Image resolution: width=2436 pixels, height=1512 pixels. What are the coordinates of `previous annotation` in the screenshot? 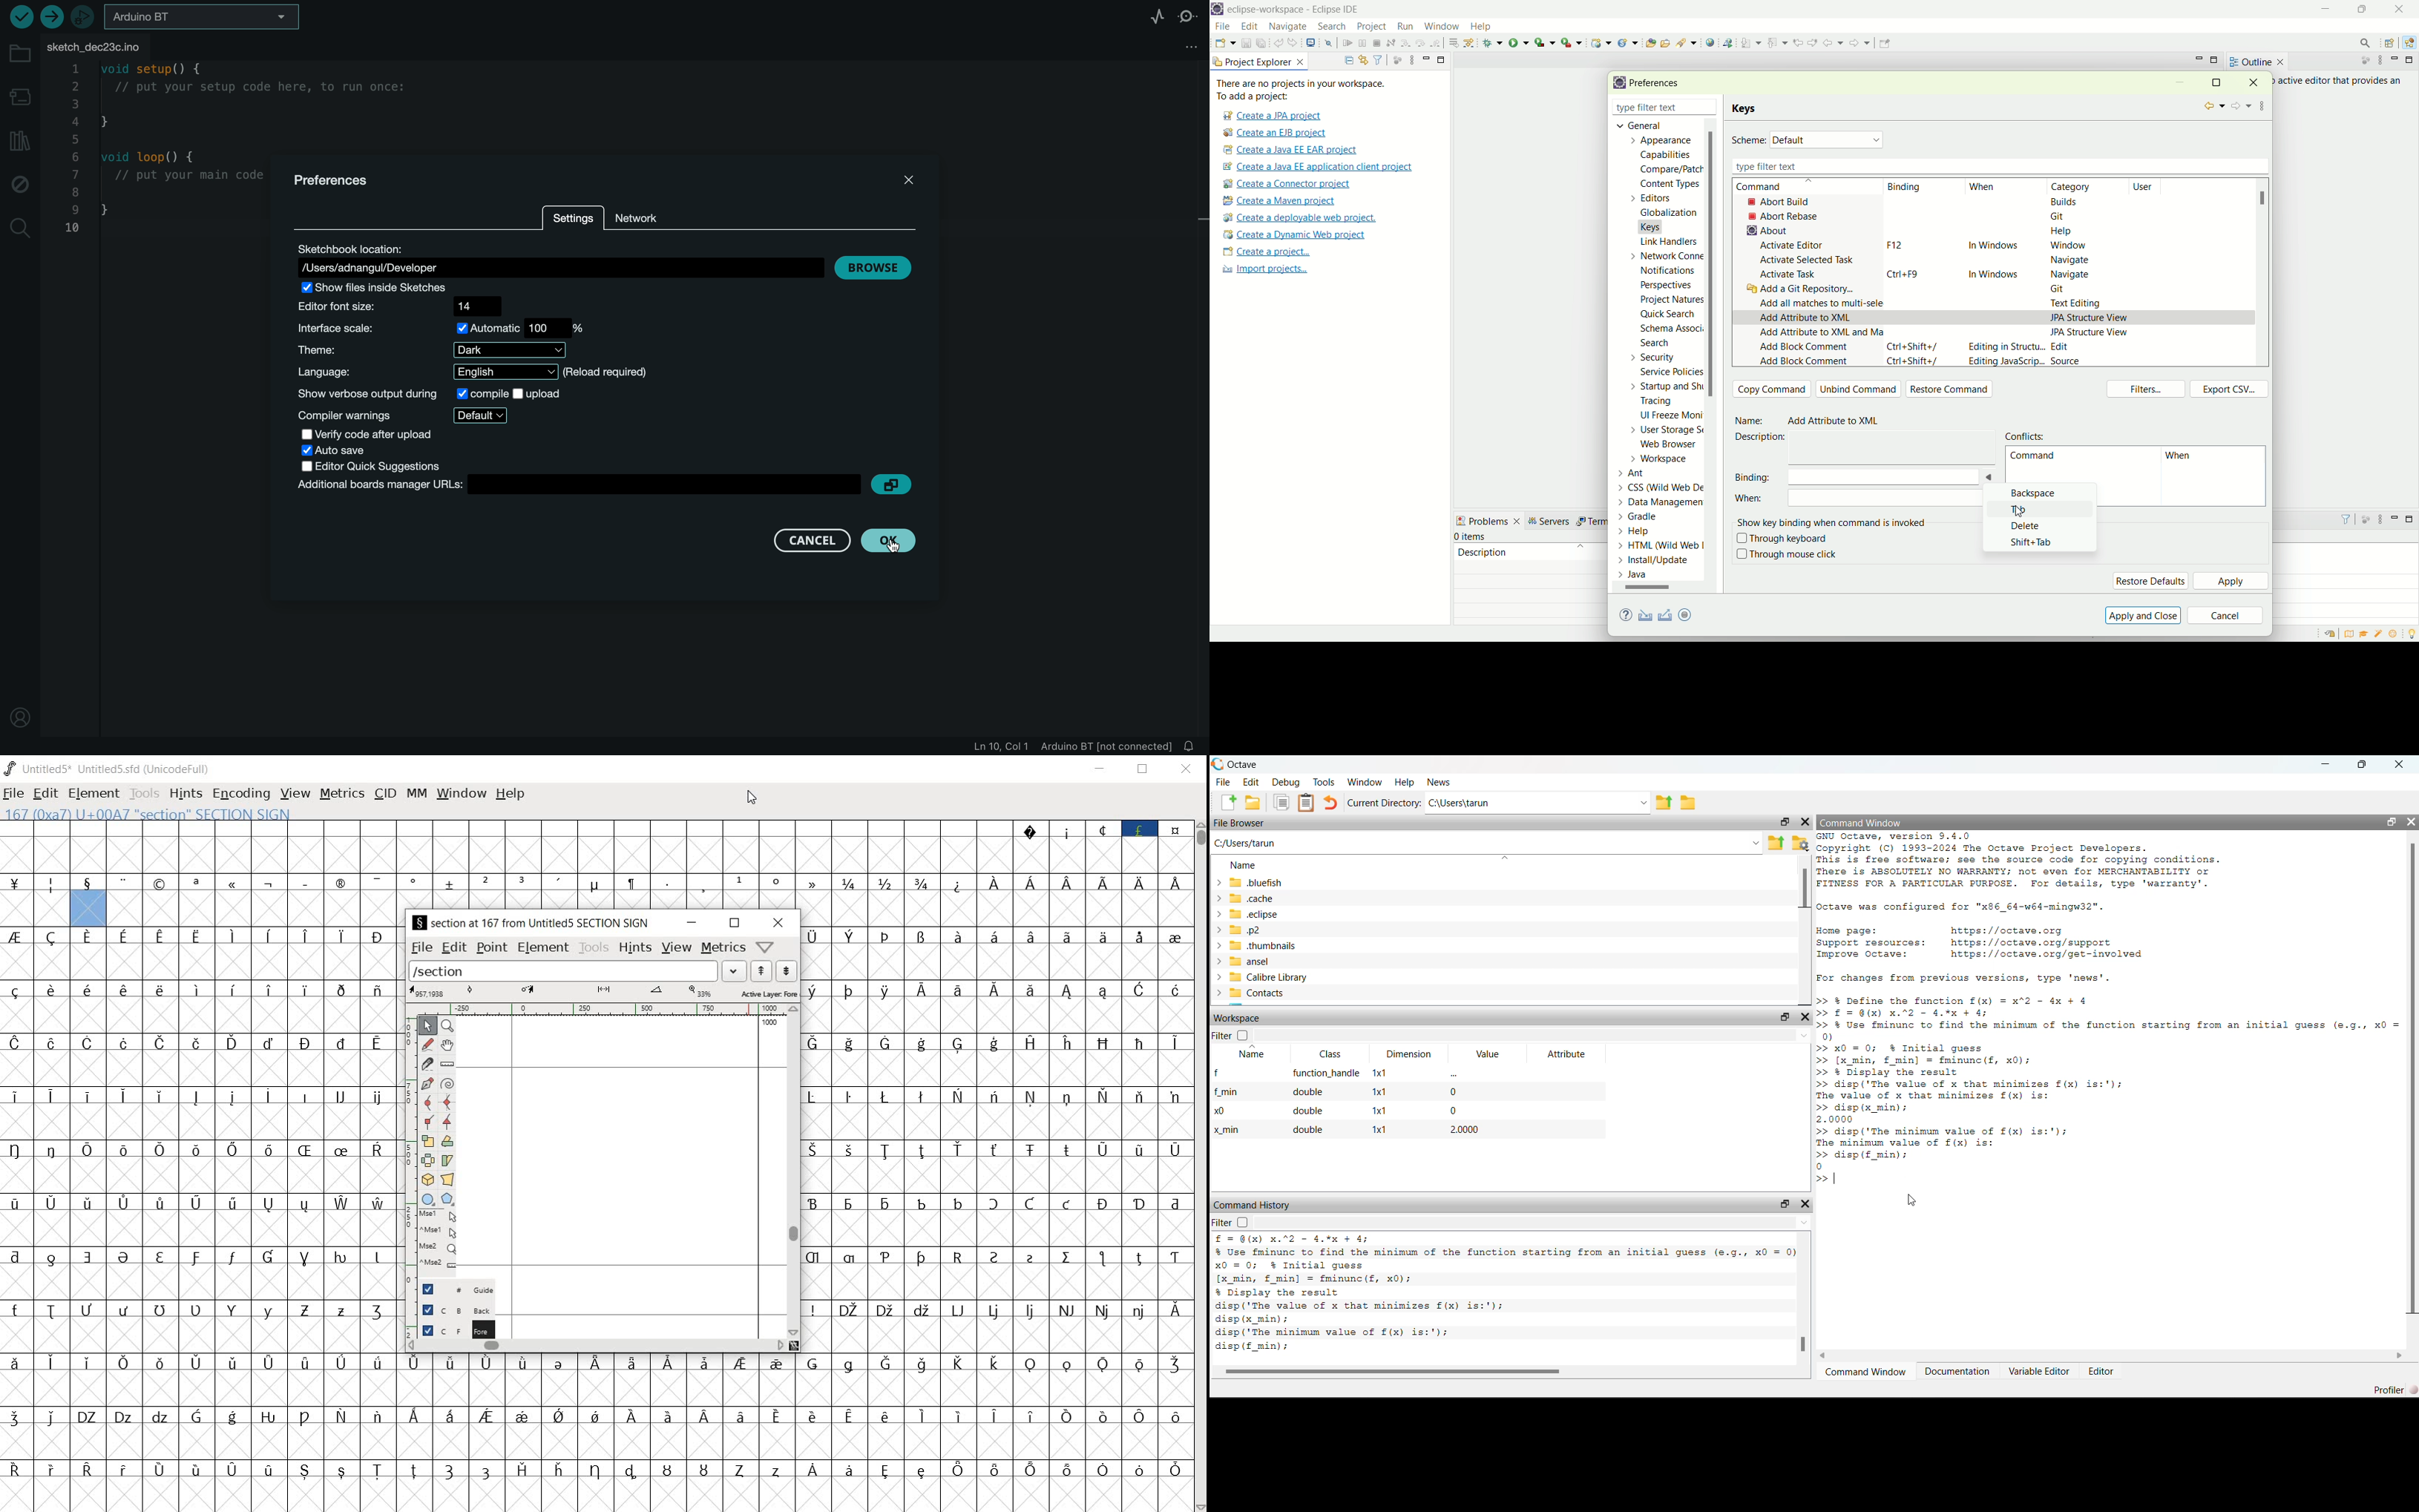 It's located at (1780, 42).